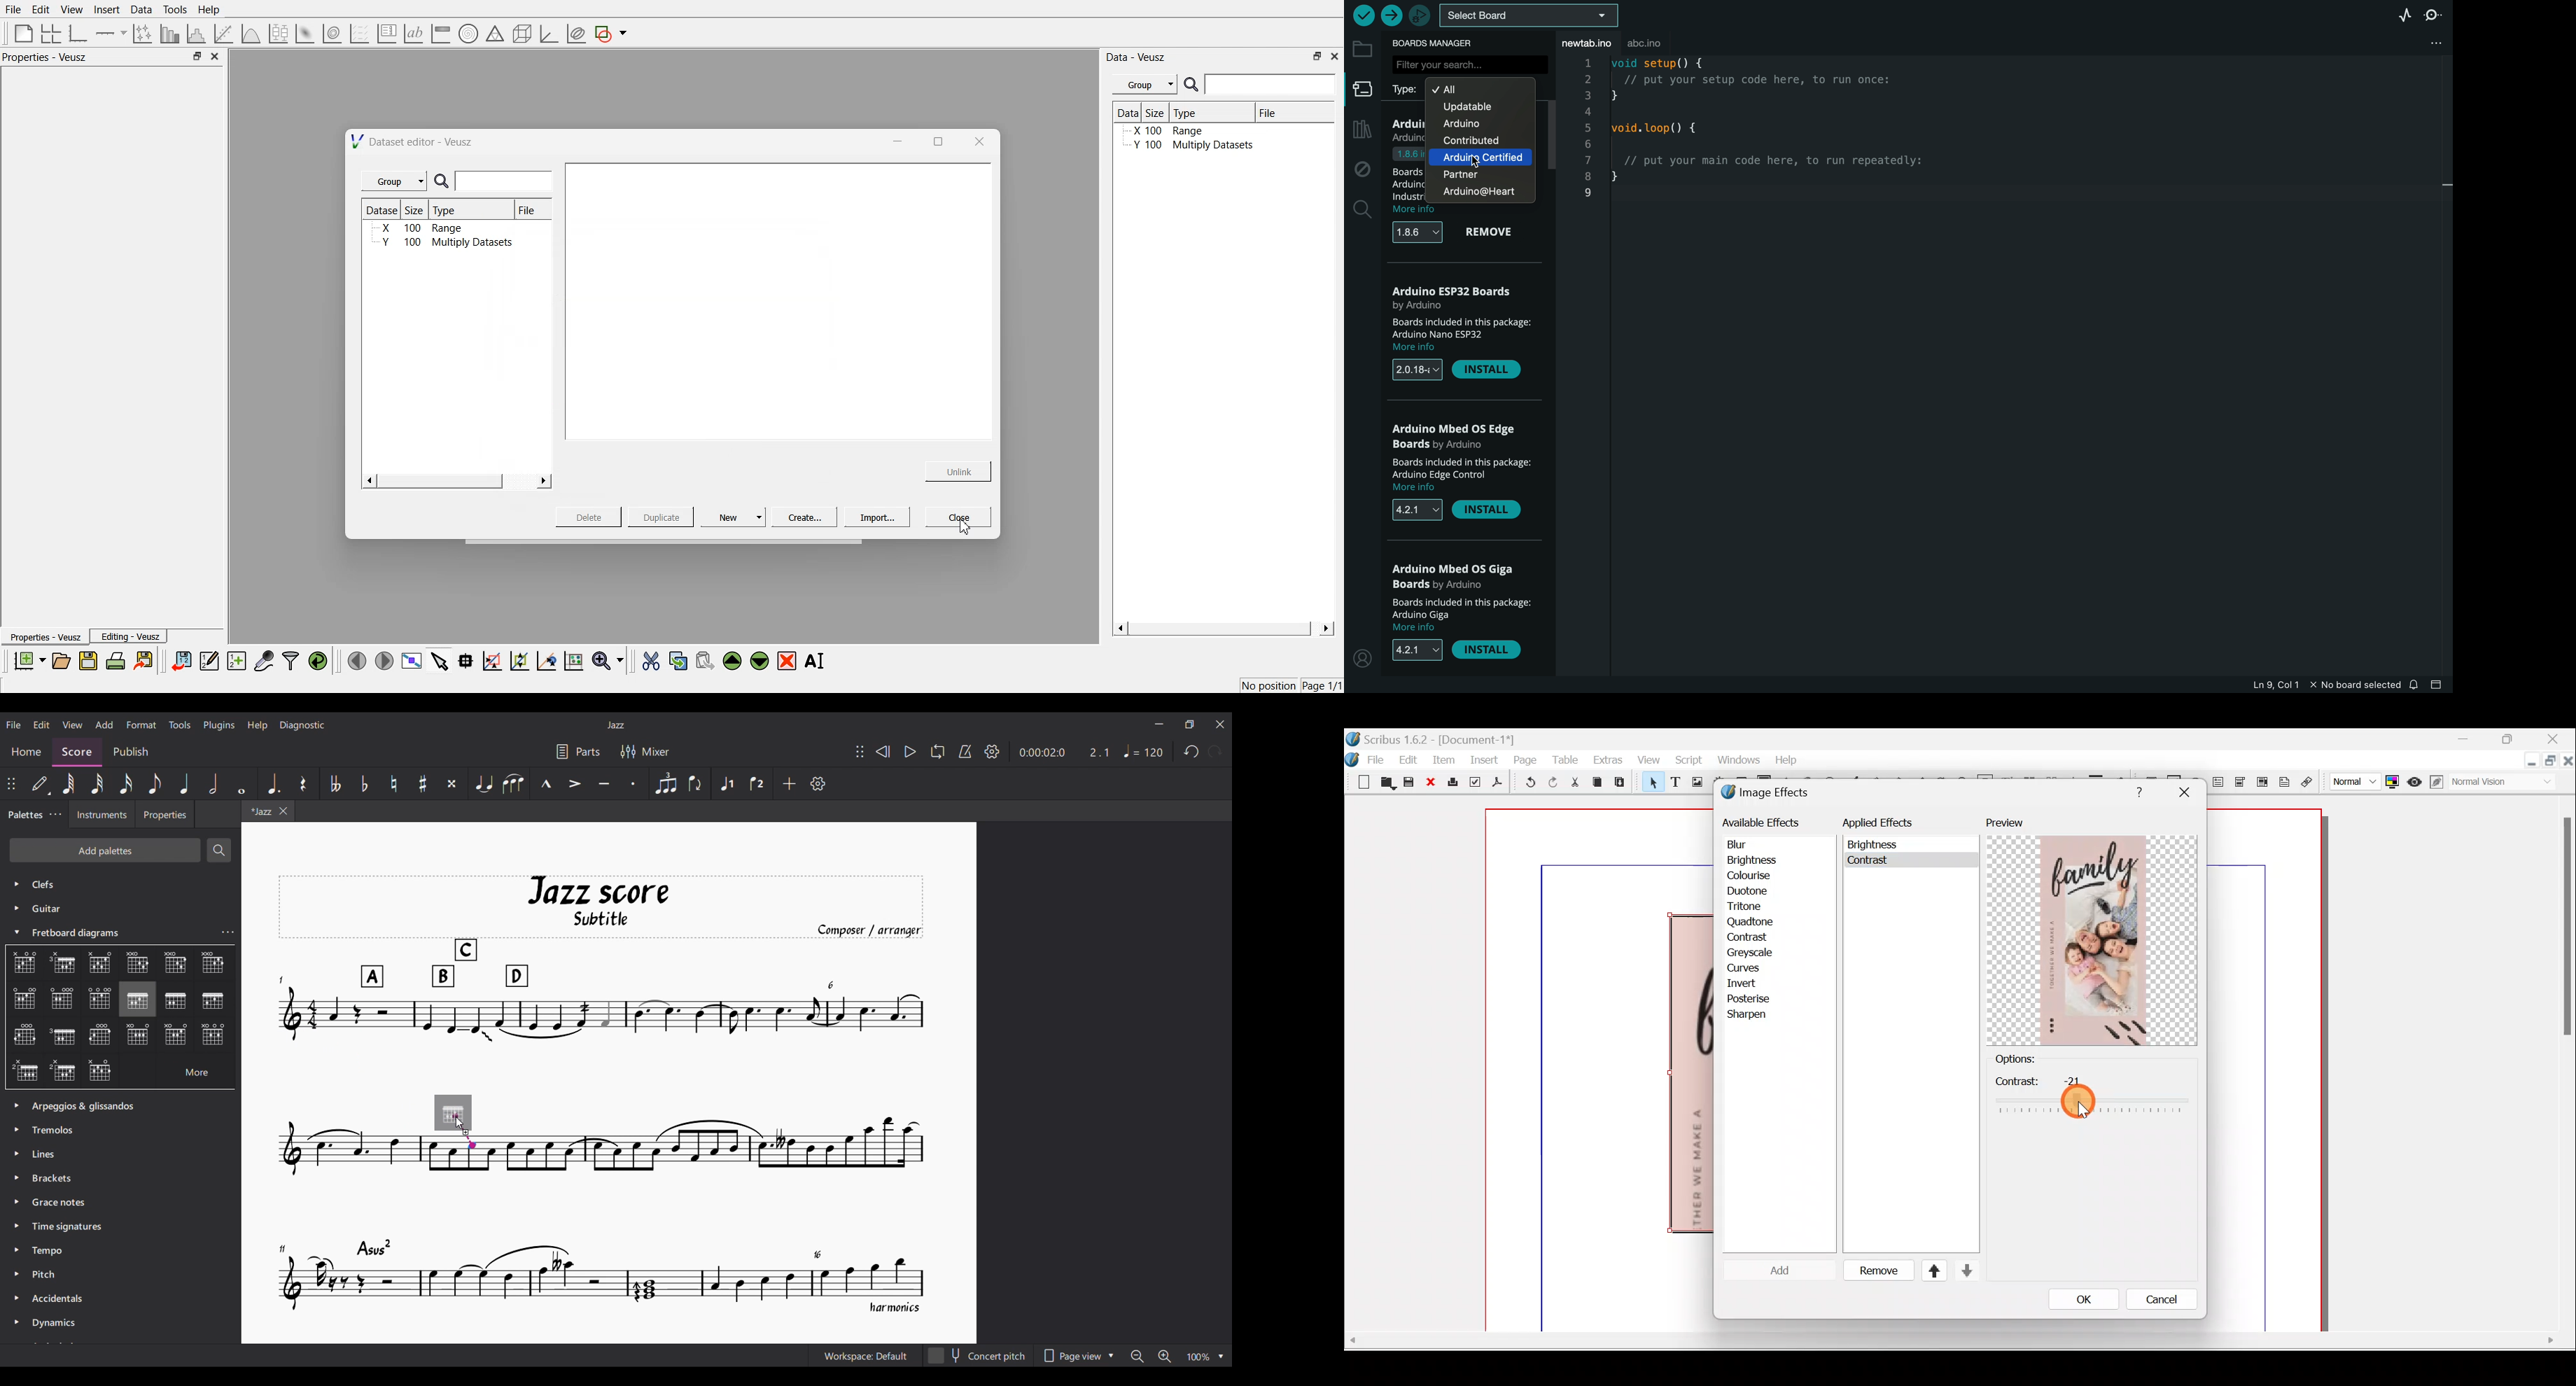  Describe the element at coordinates (1574, 784) in the screenshot. I see `Cut` at that location.